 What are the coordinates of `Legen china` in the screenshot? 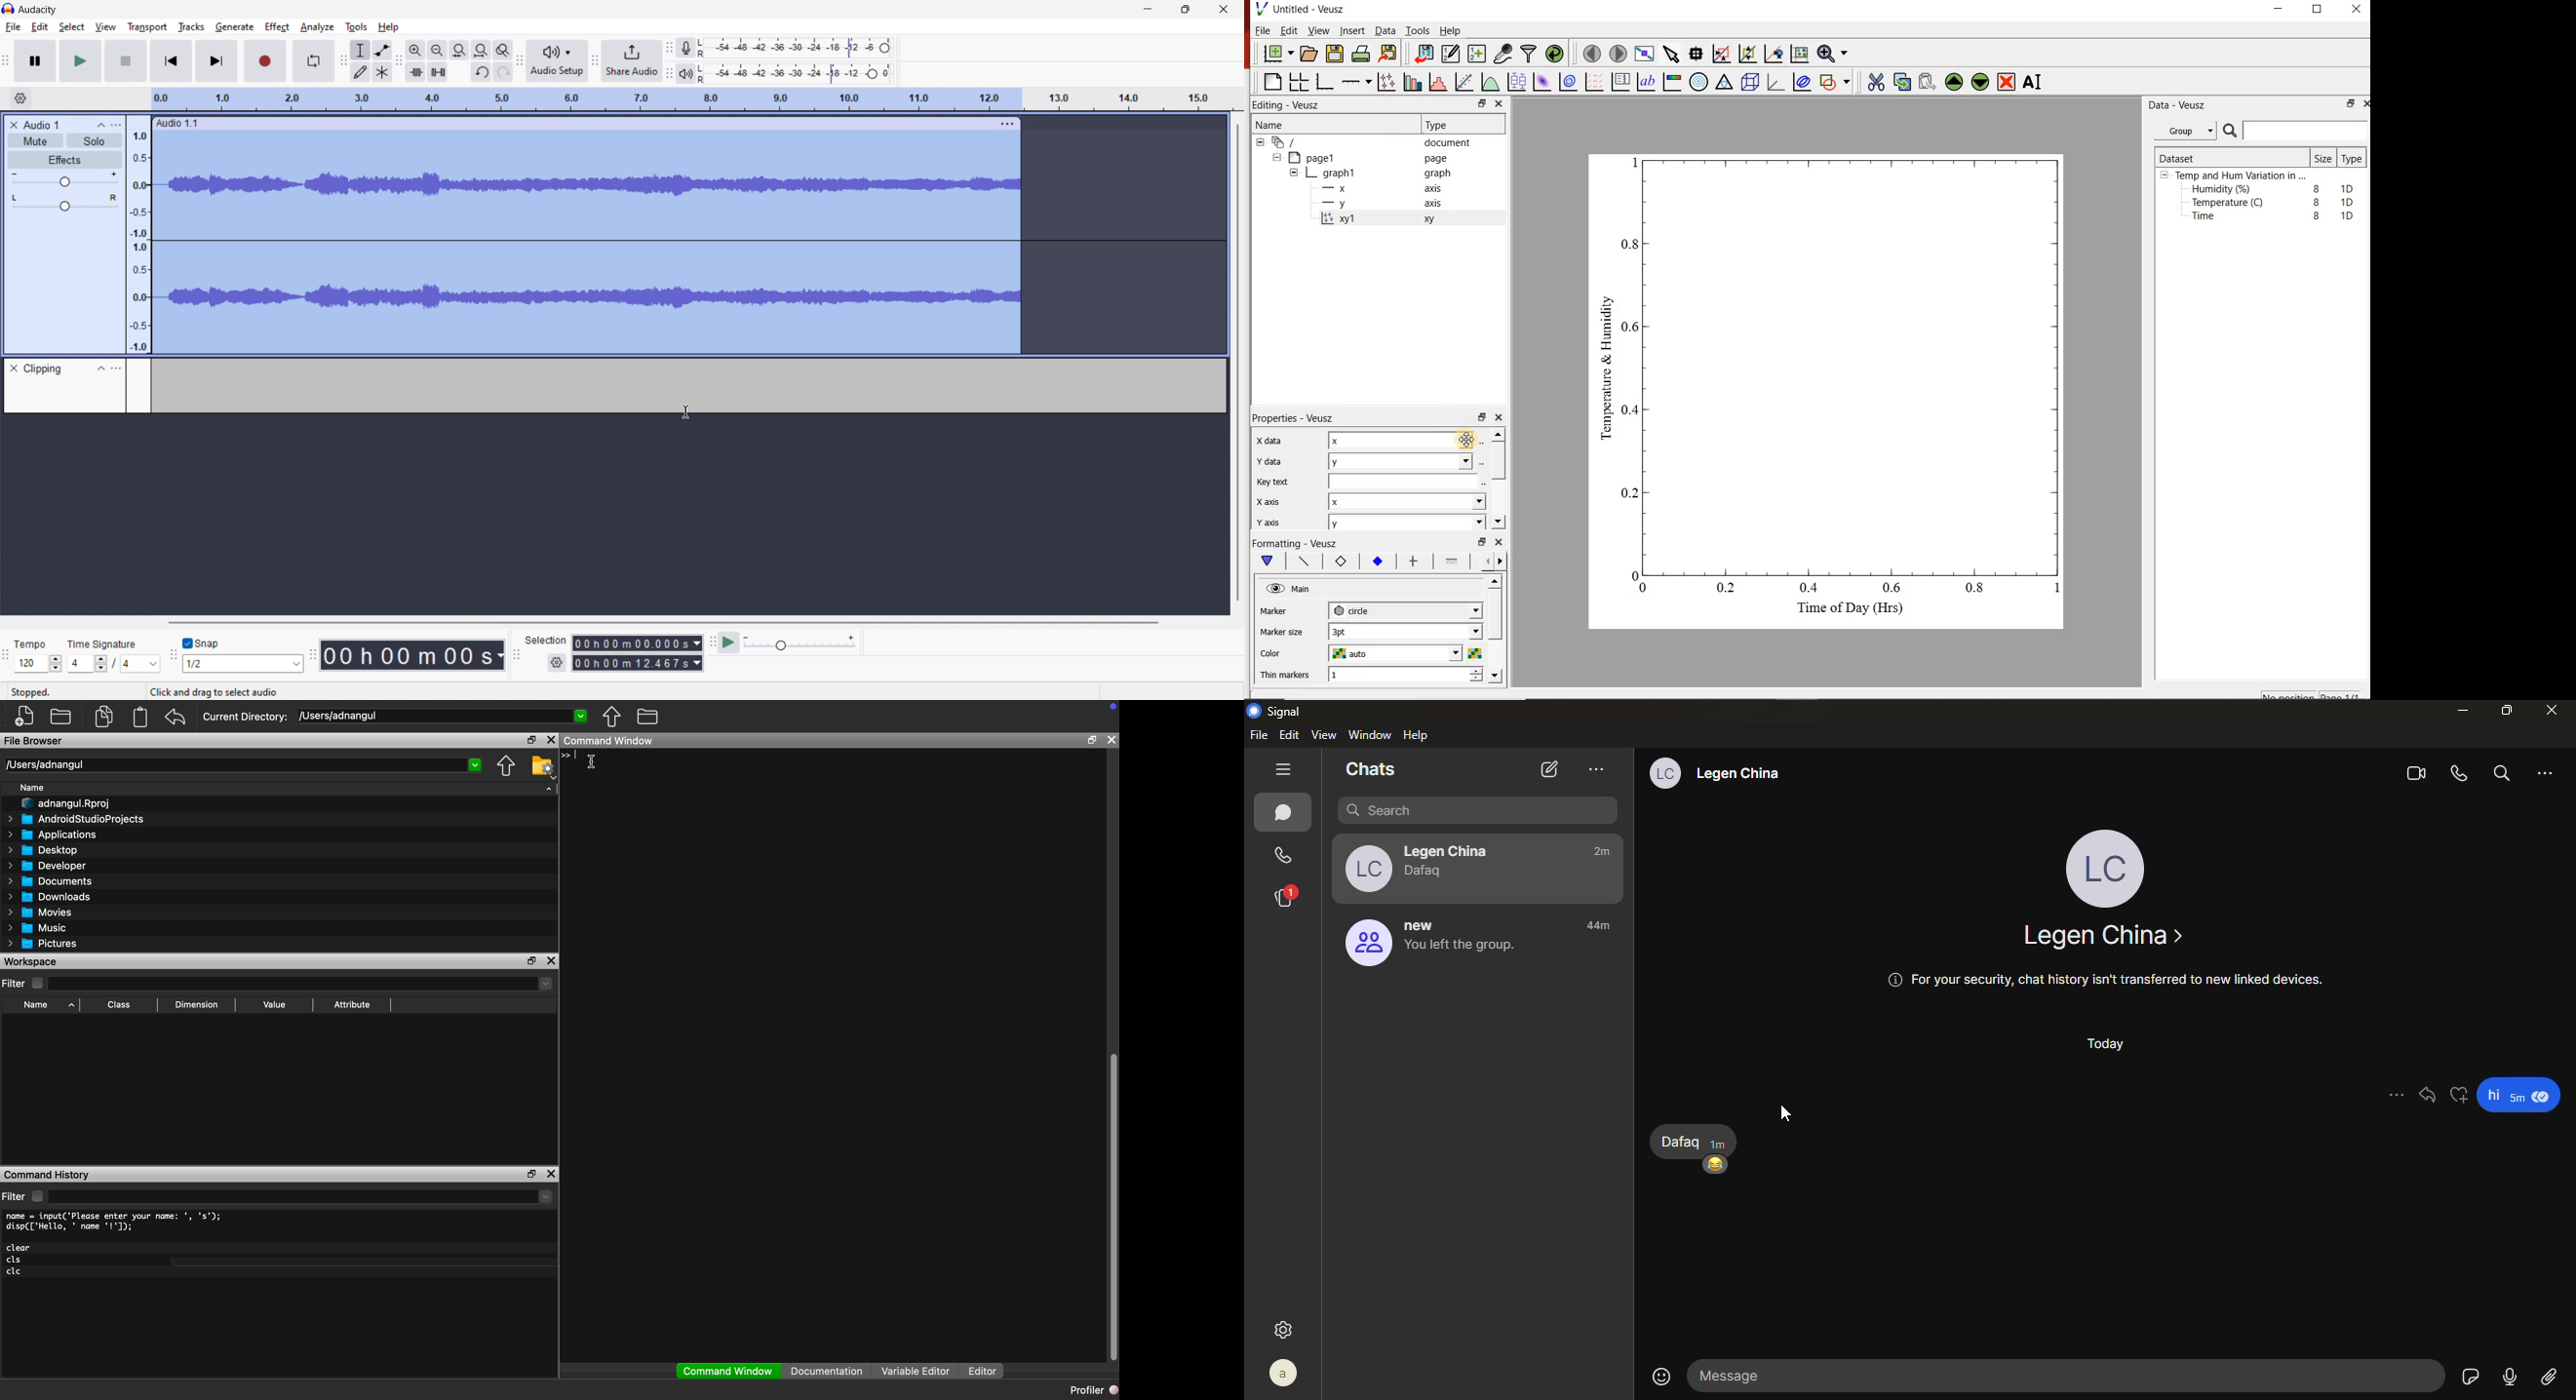 It's located at (2102, 936).